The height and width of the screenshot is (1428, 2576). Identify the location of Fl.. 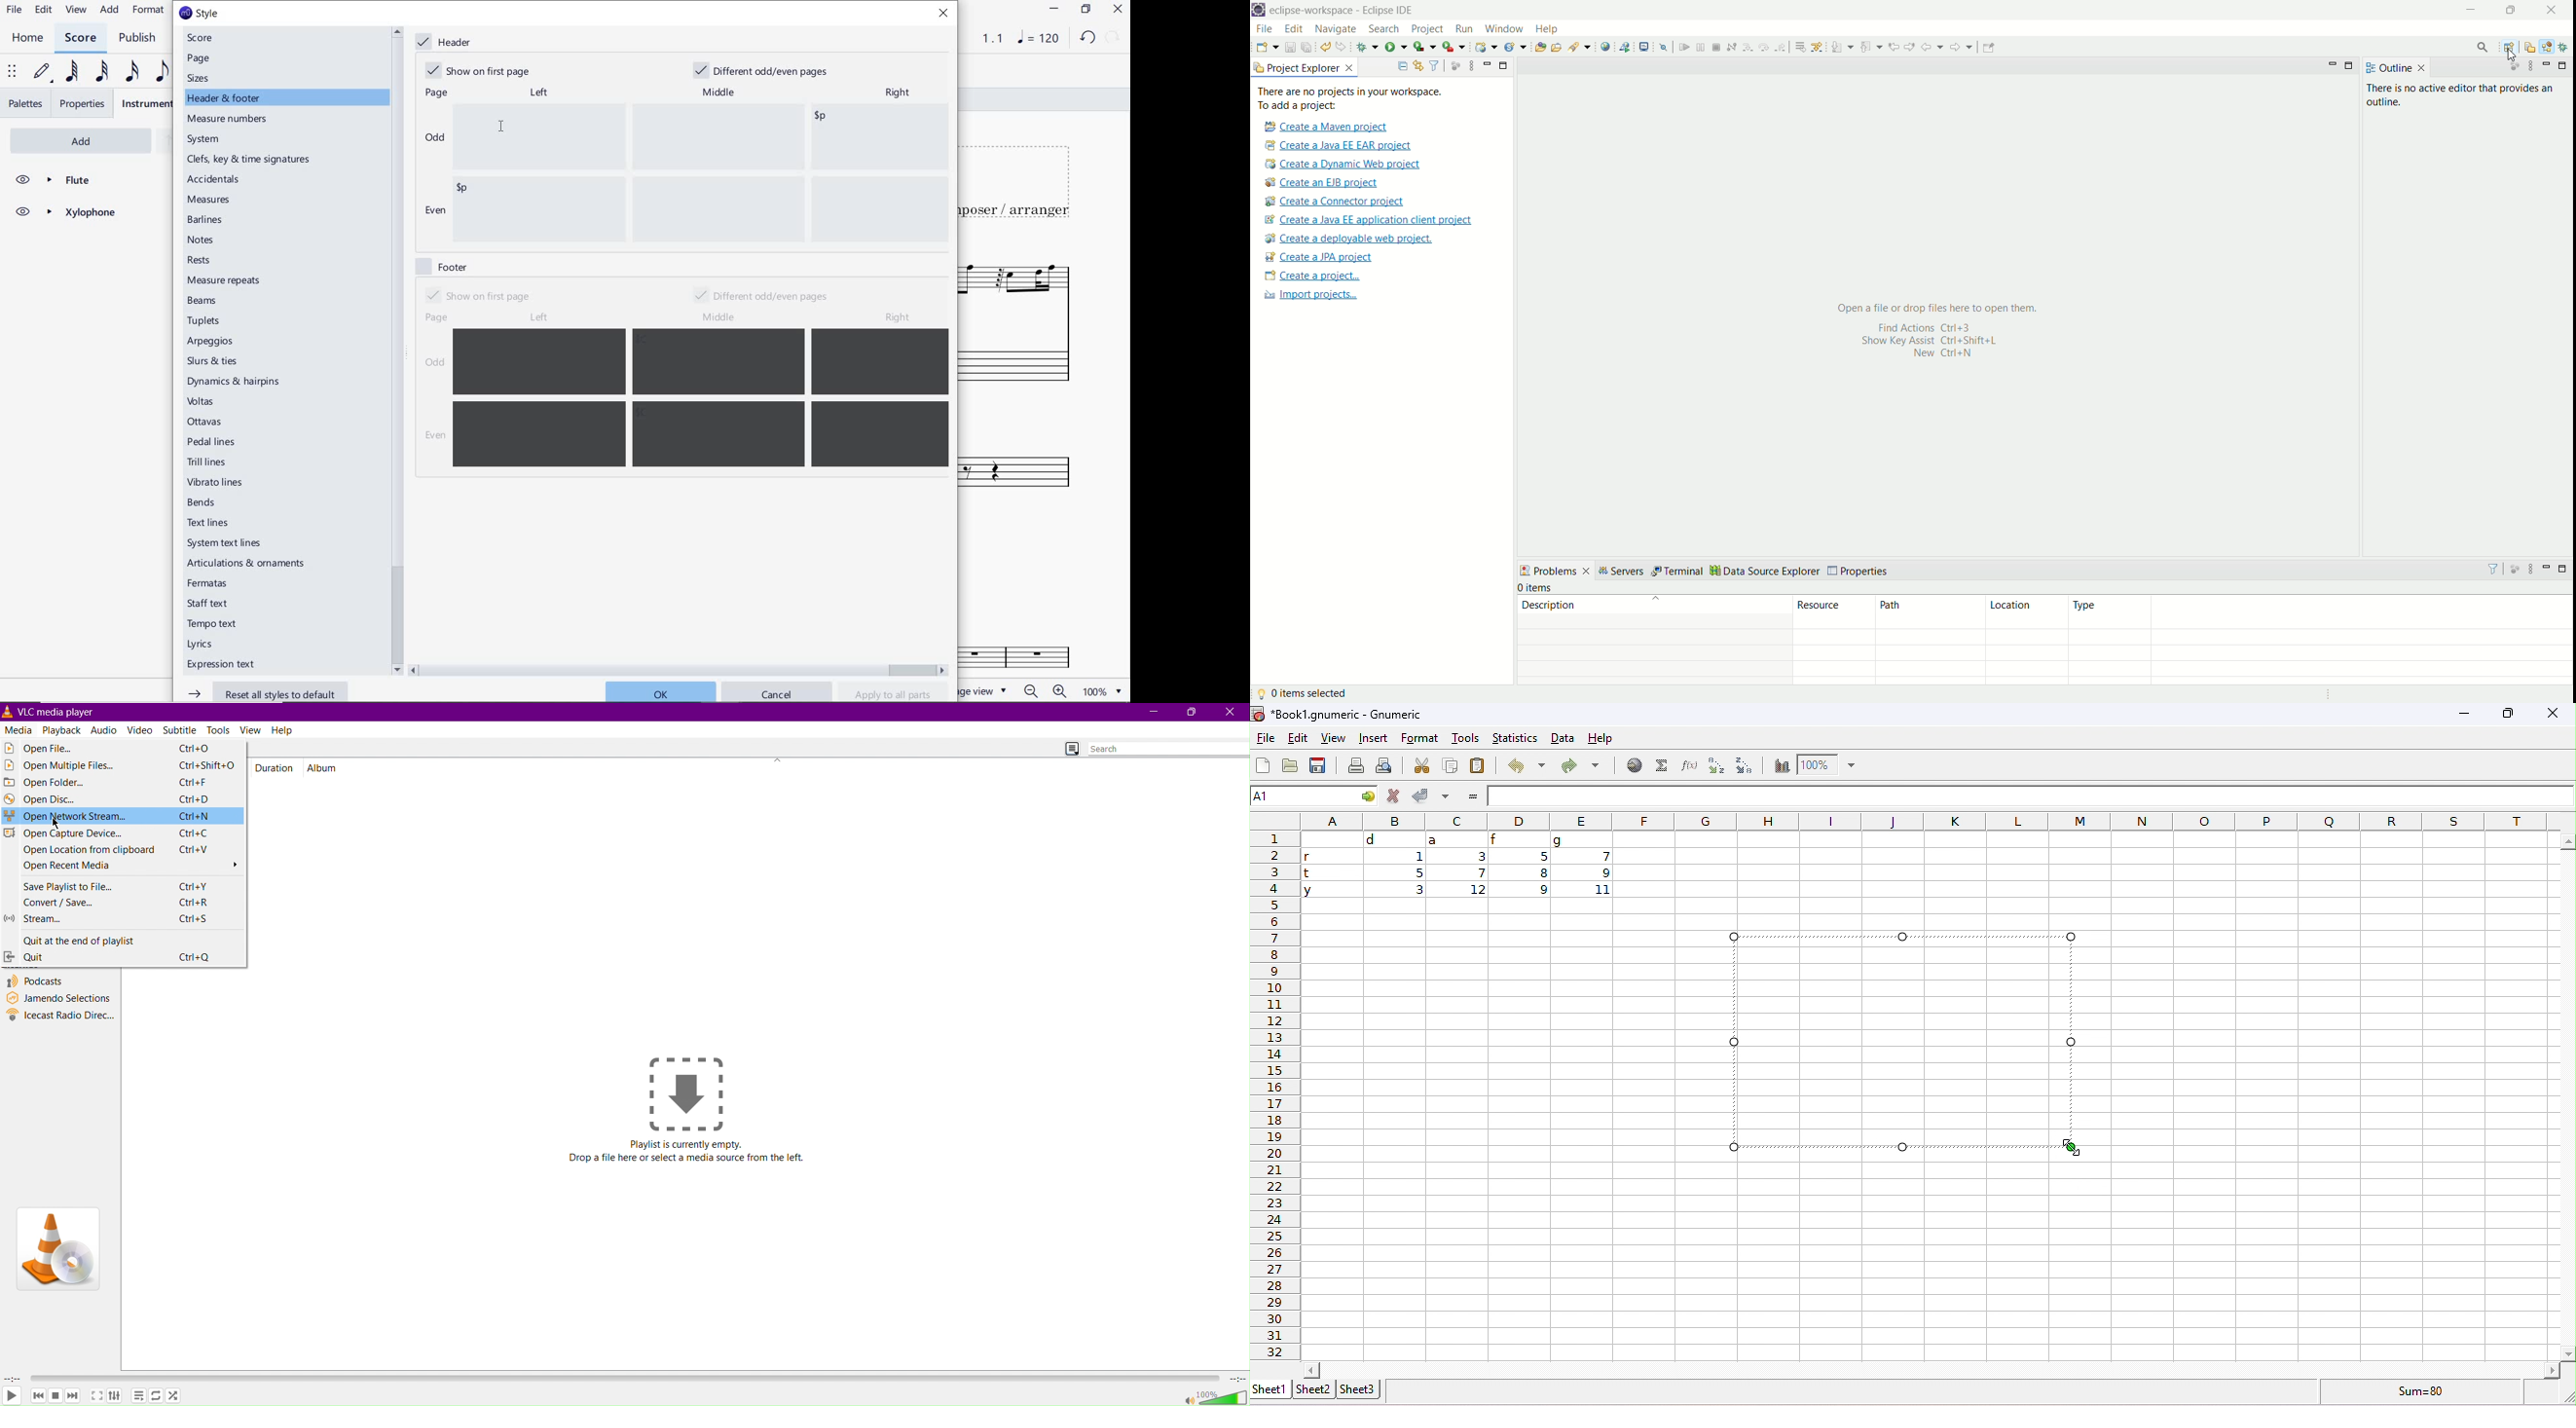
(1037, 653).